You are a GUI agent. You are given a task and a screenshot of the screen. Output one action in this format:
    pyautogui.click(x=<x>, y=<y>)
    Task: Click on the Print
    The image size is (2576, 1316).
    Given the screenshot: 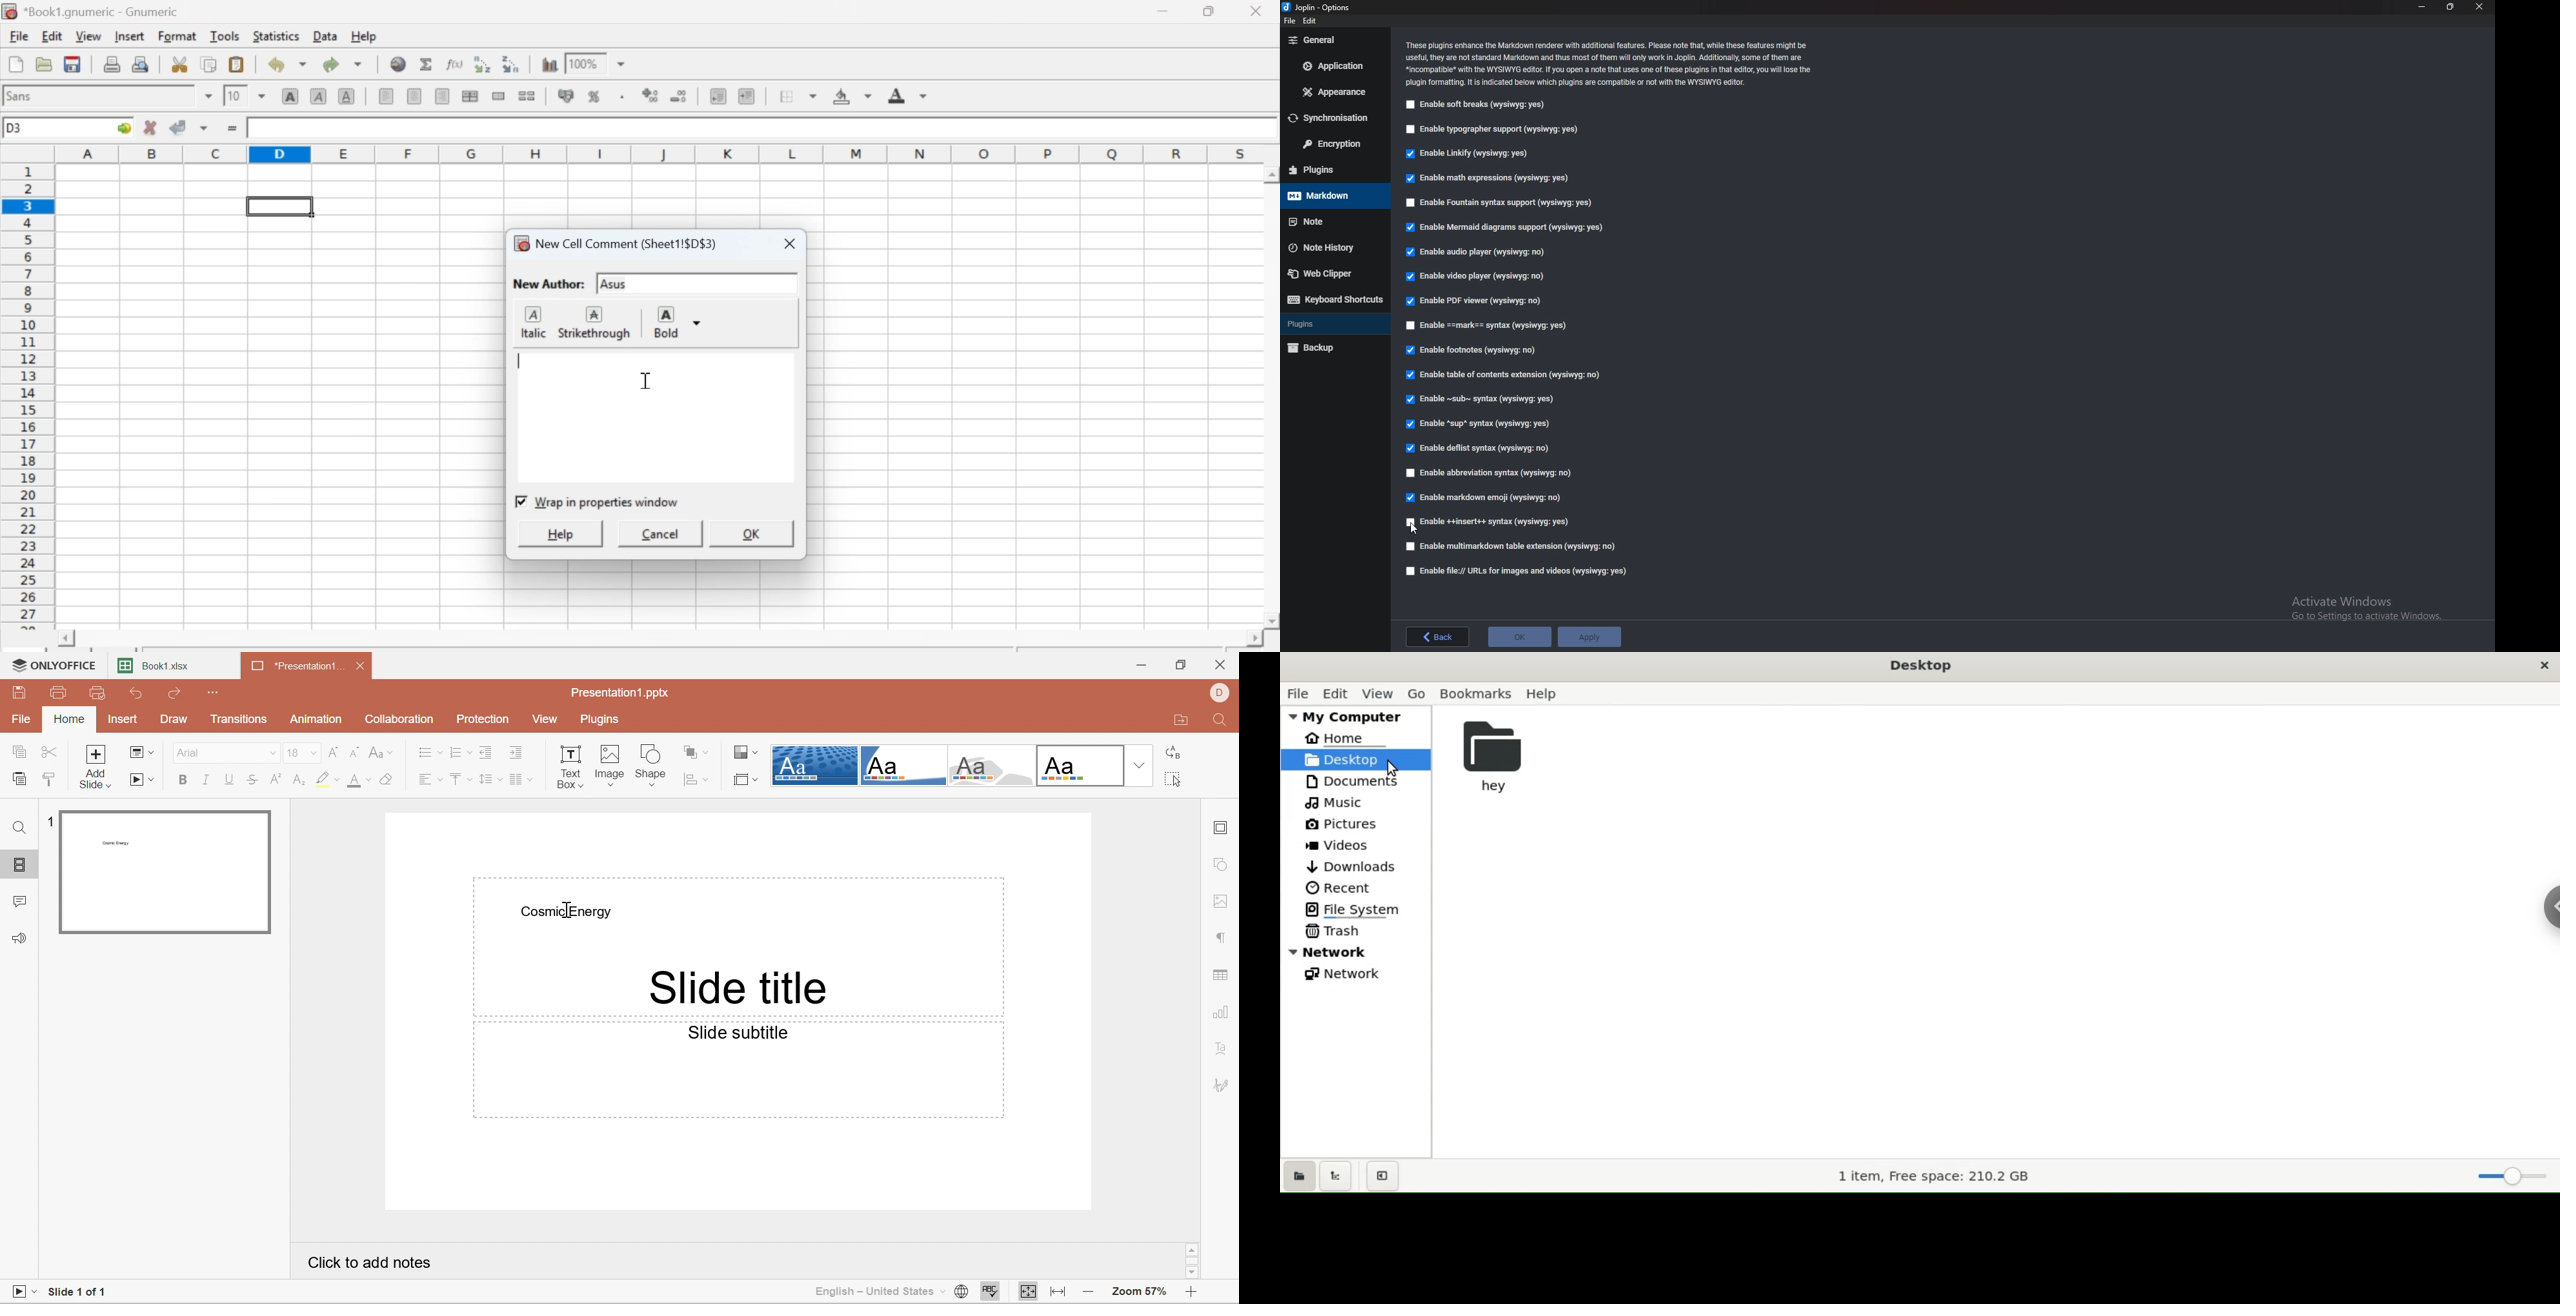 What is the action you would take?
    pyautogui.click(x=61, y=693)
    